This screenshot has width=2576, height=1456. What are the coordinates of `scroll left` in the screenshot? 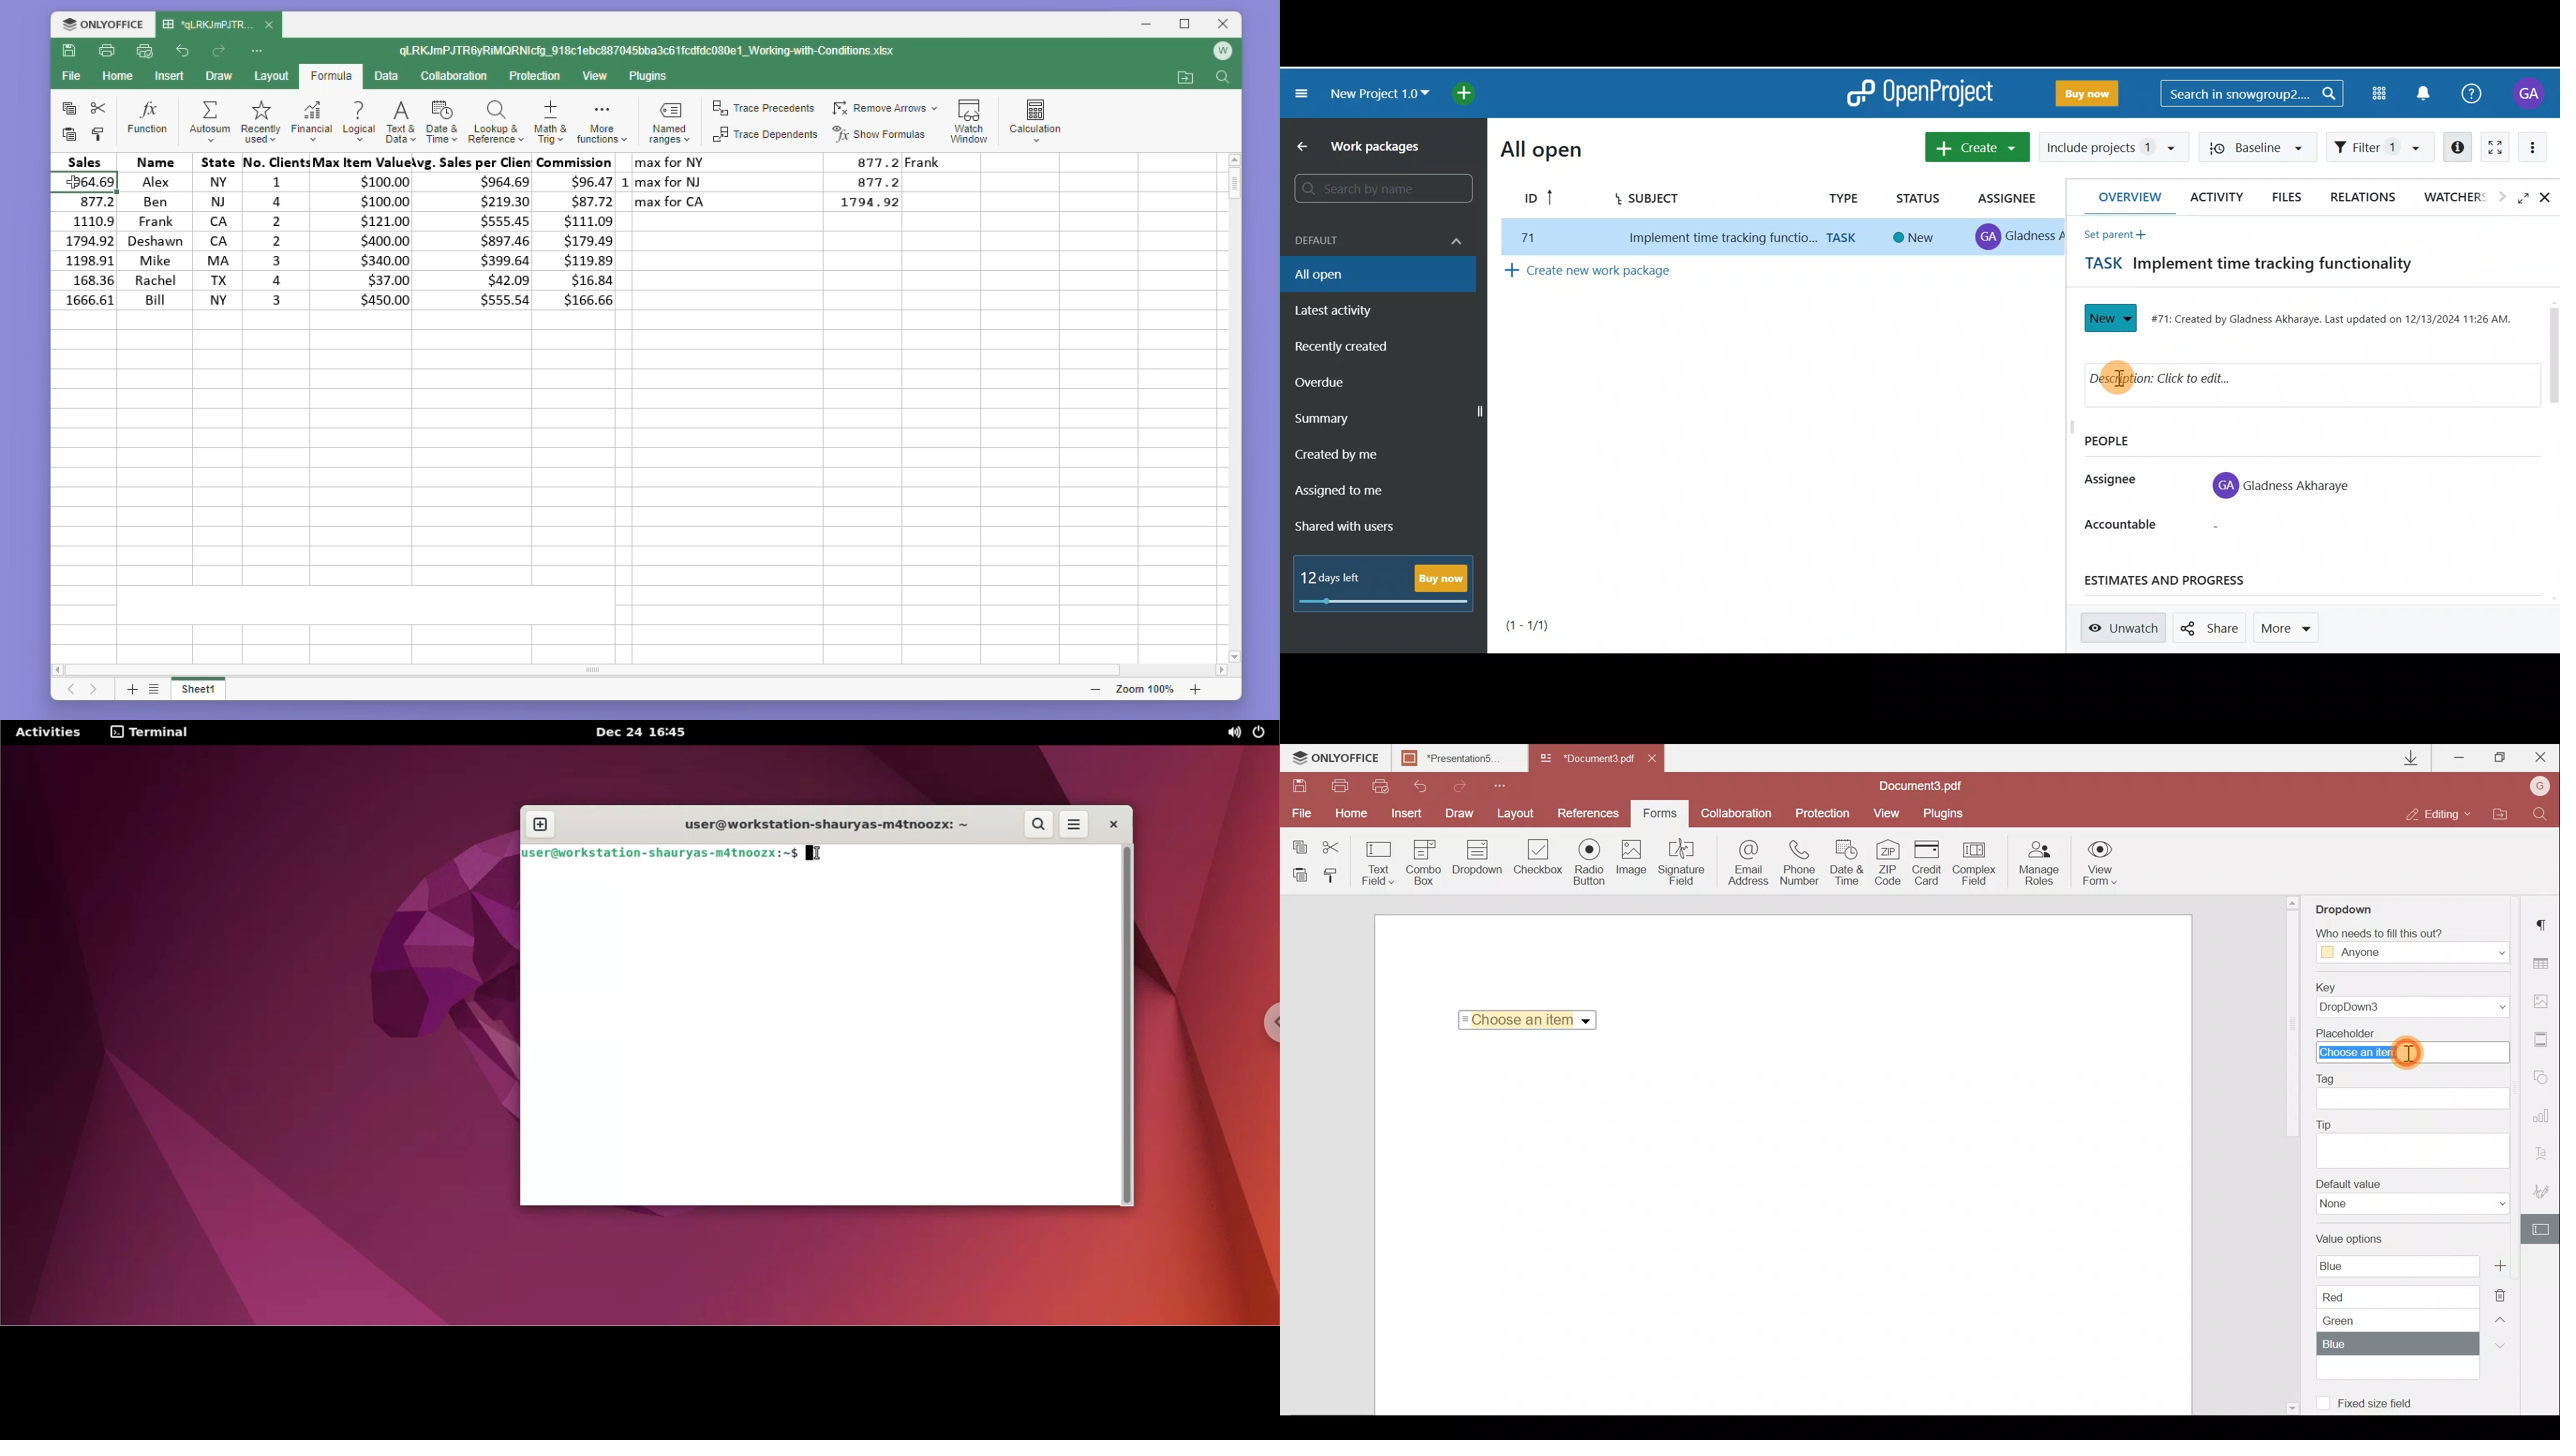 It's located at (61, 672).